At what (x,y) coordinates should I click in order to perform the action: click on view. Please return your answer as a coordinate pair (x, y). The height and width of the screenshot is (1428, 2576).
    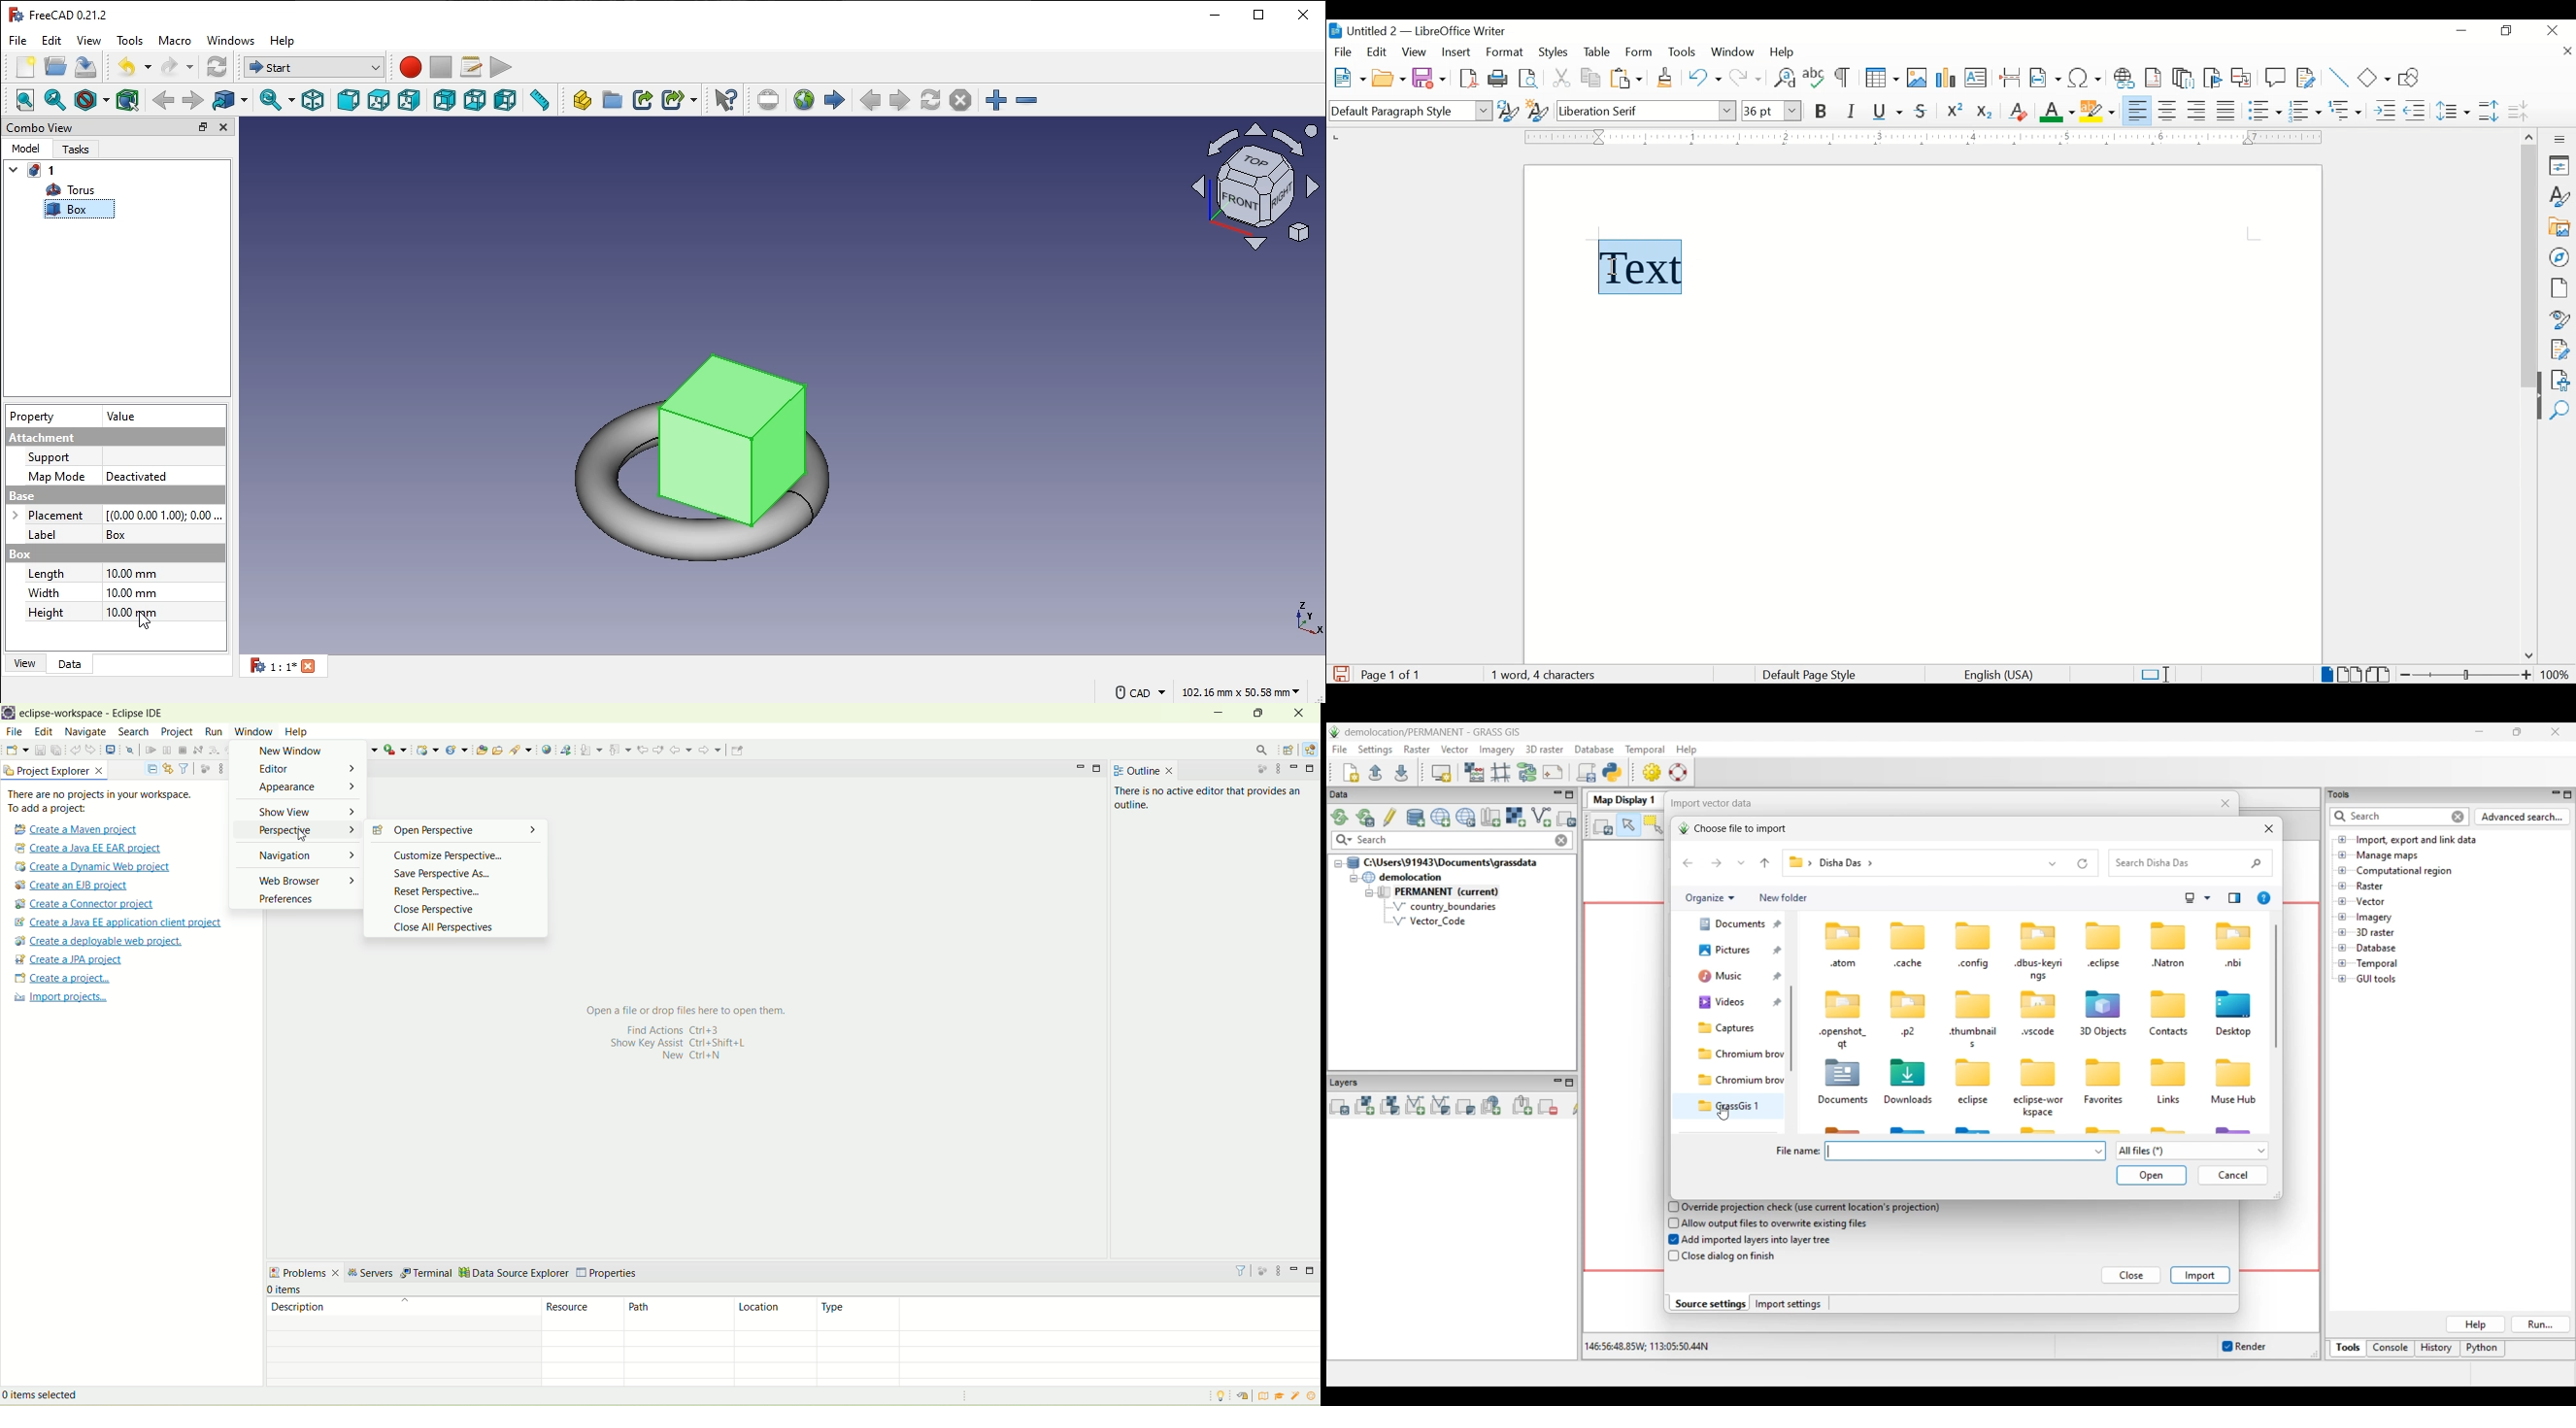
    Looking at the image, I should click on (1416, 52).